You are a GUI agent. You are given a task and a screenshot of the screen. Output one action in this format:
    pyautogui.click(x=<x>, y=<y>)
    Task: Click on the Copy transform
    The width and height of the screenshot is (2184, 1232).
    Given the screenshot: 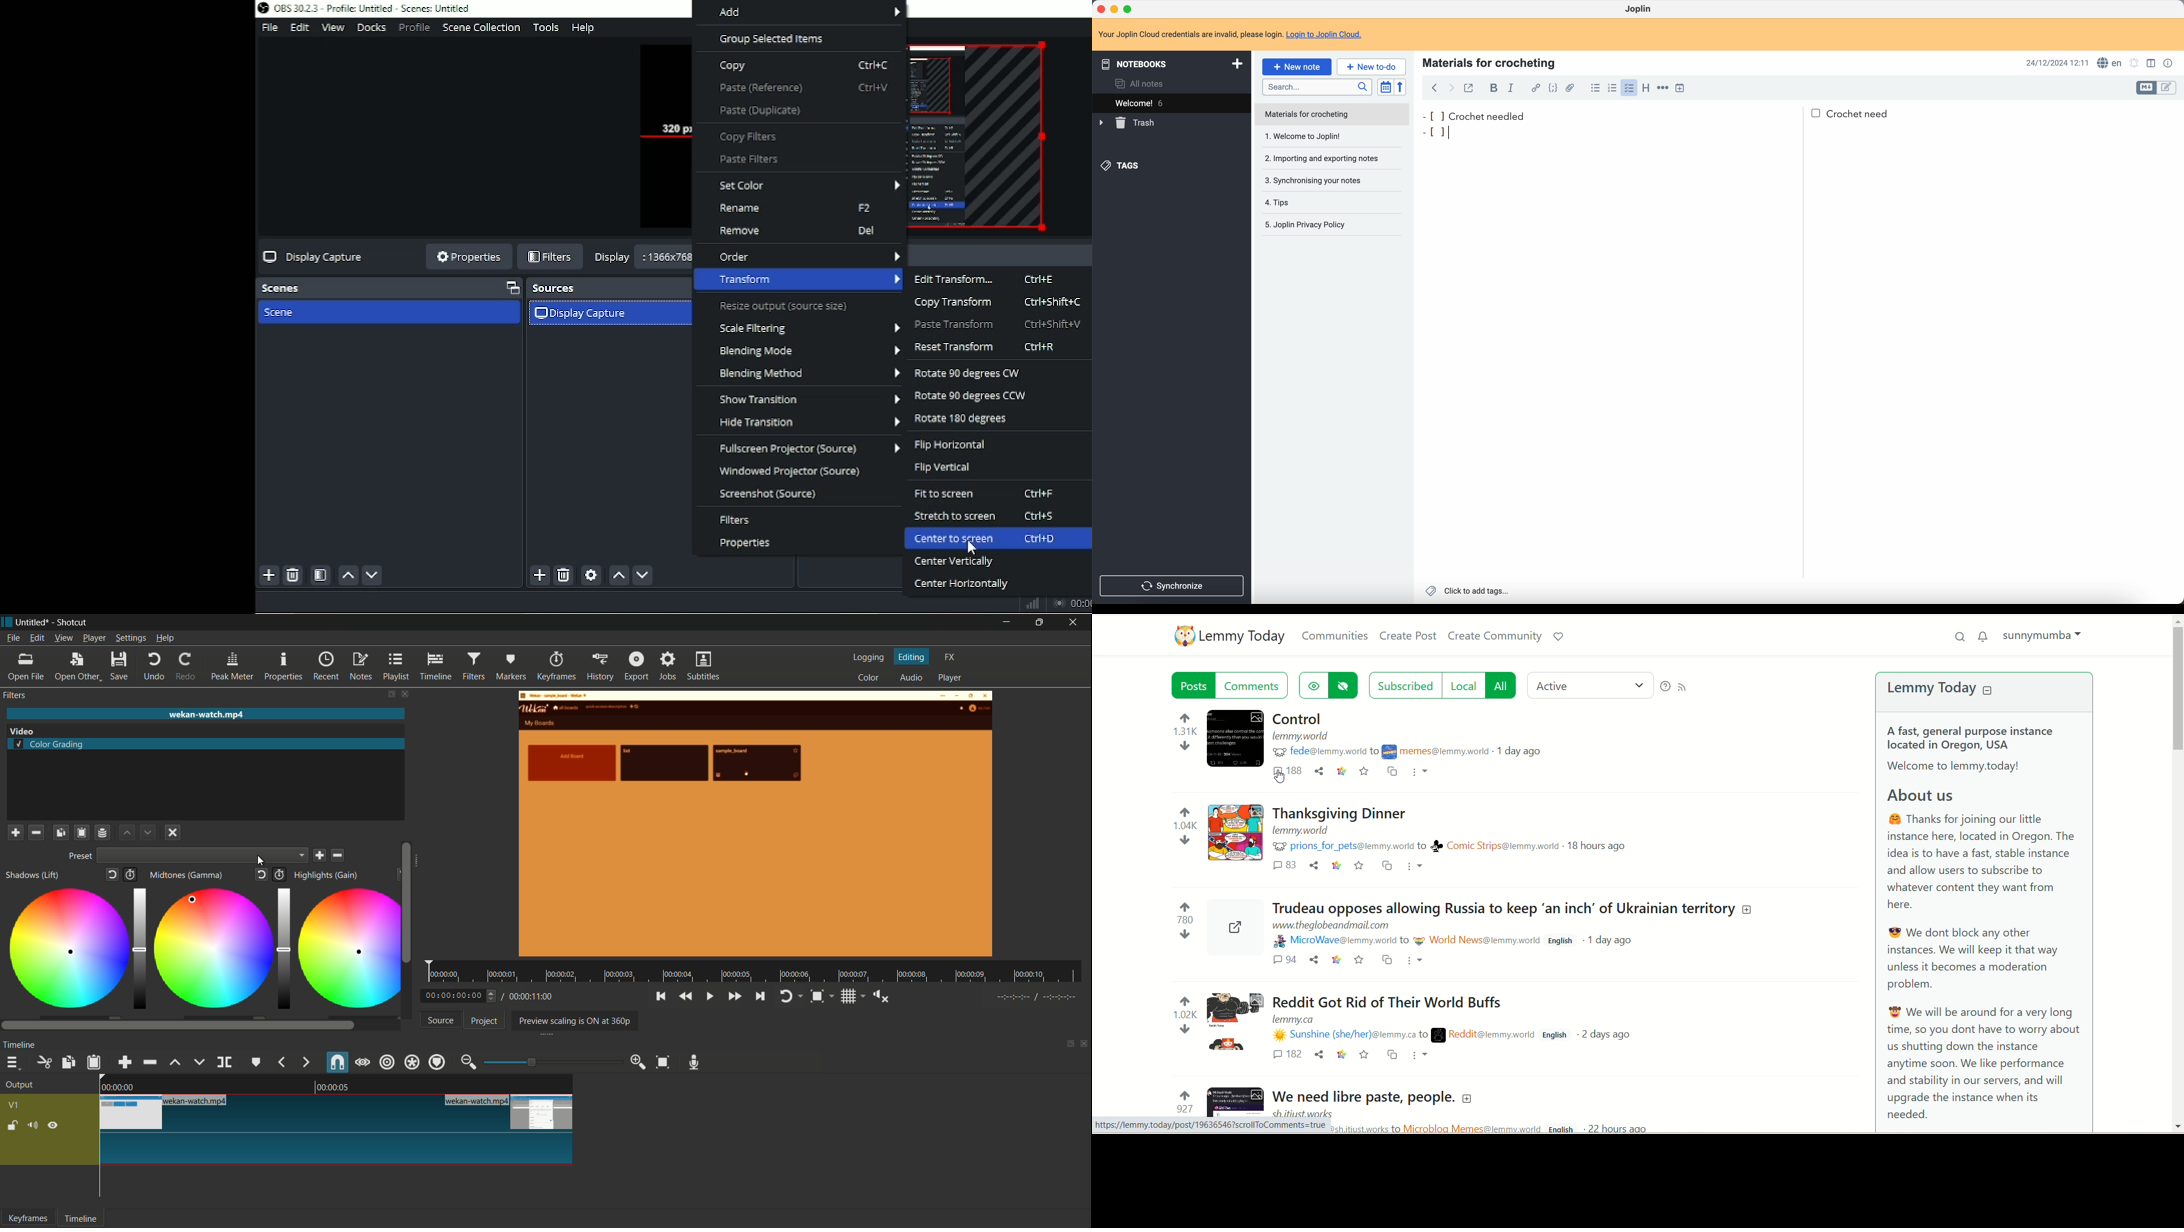 What is the action you would take?
    pyautogui.click(x=998, y=302)
    